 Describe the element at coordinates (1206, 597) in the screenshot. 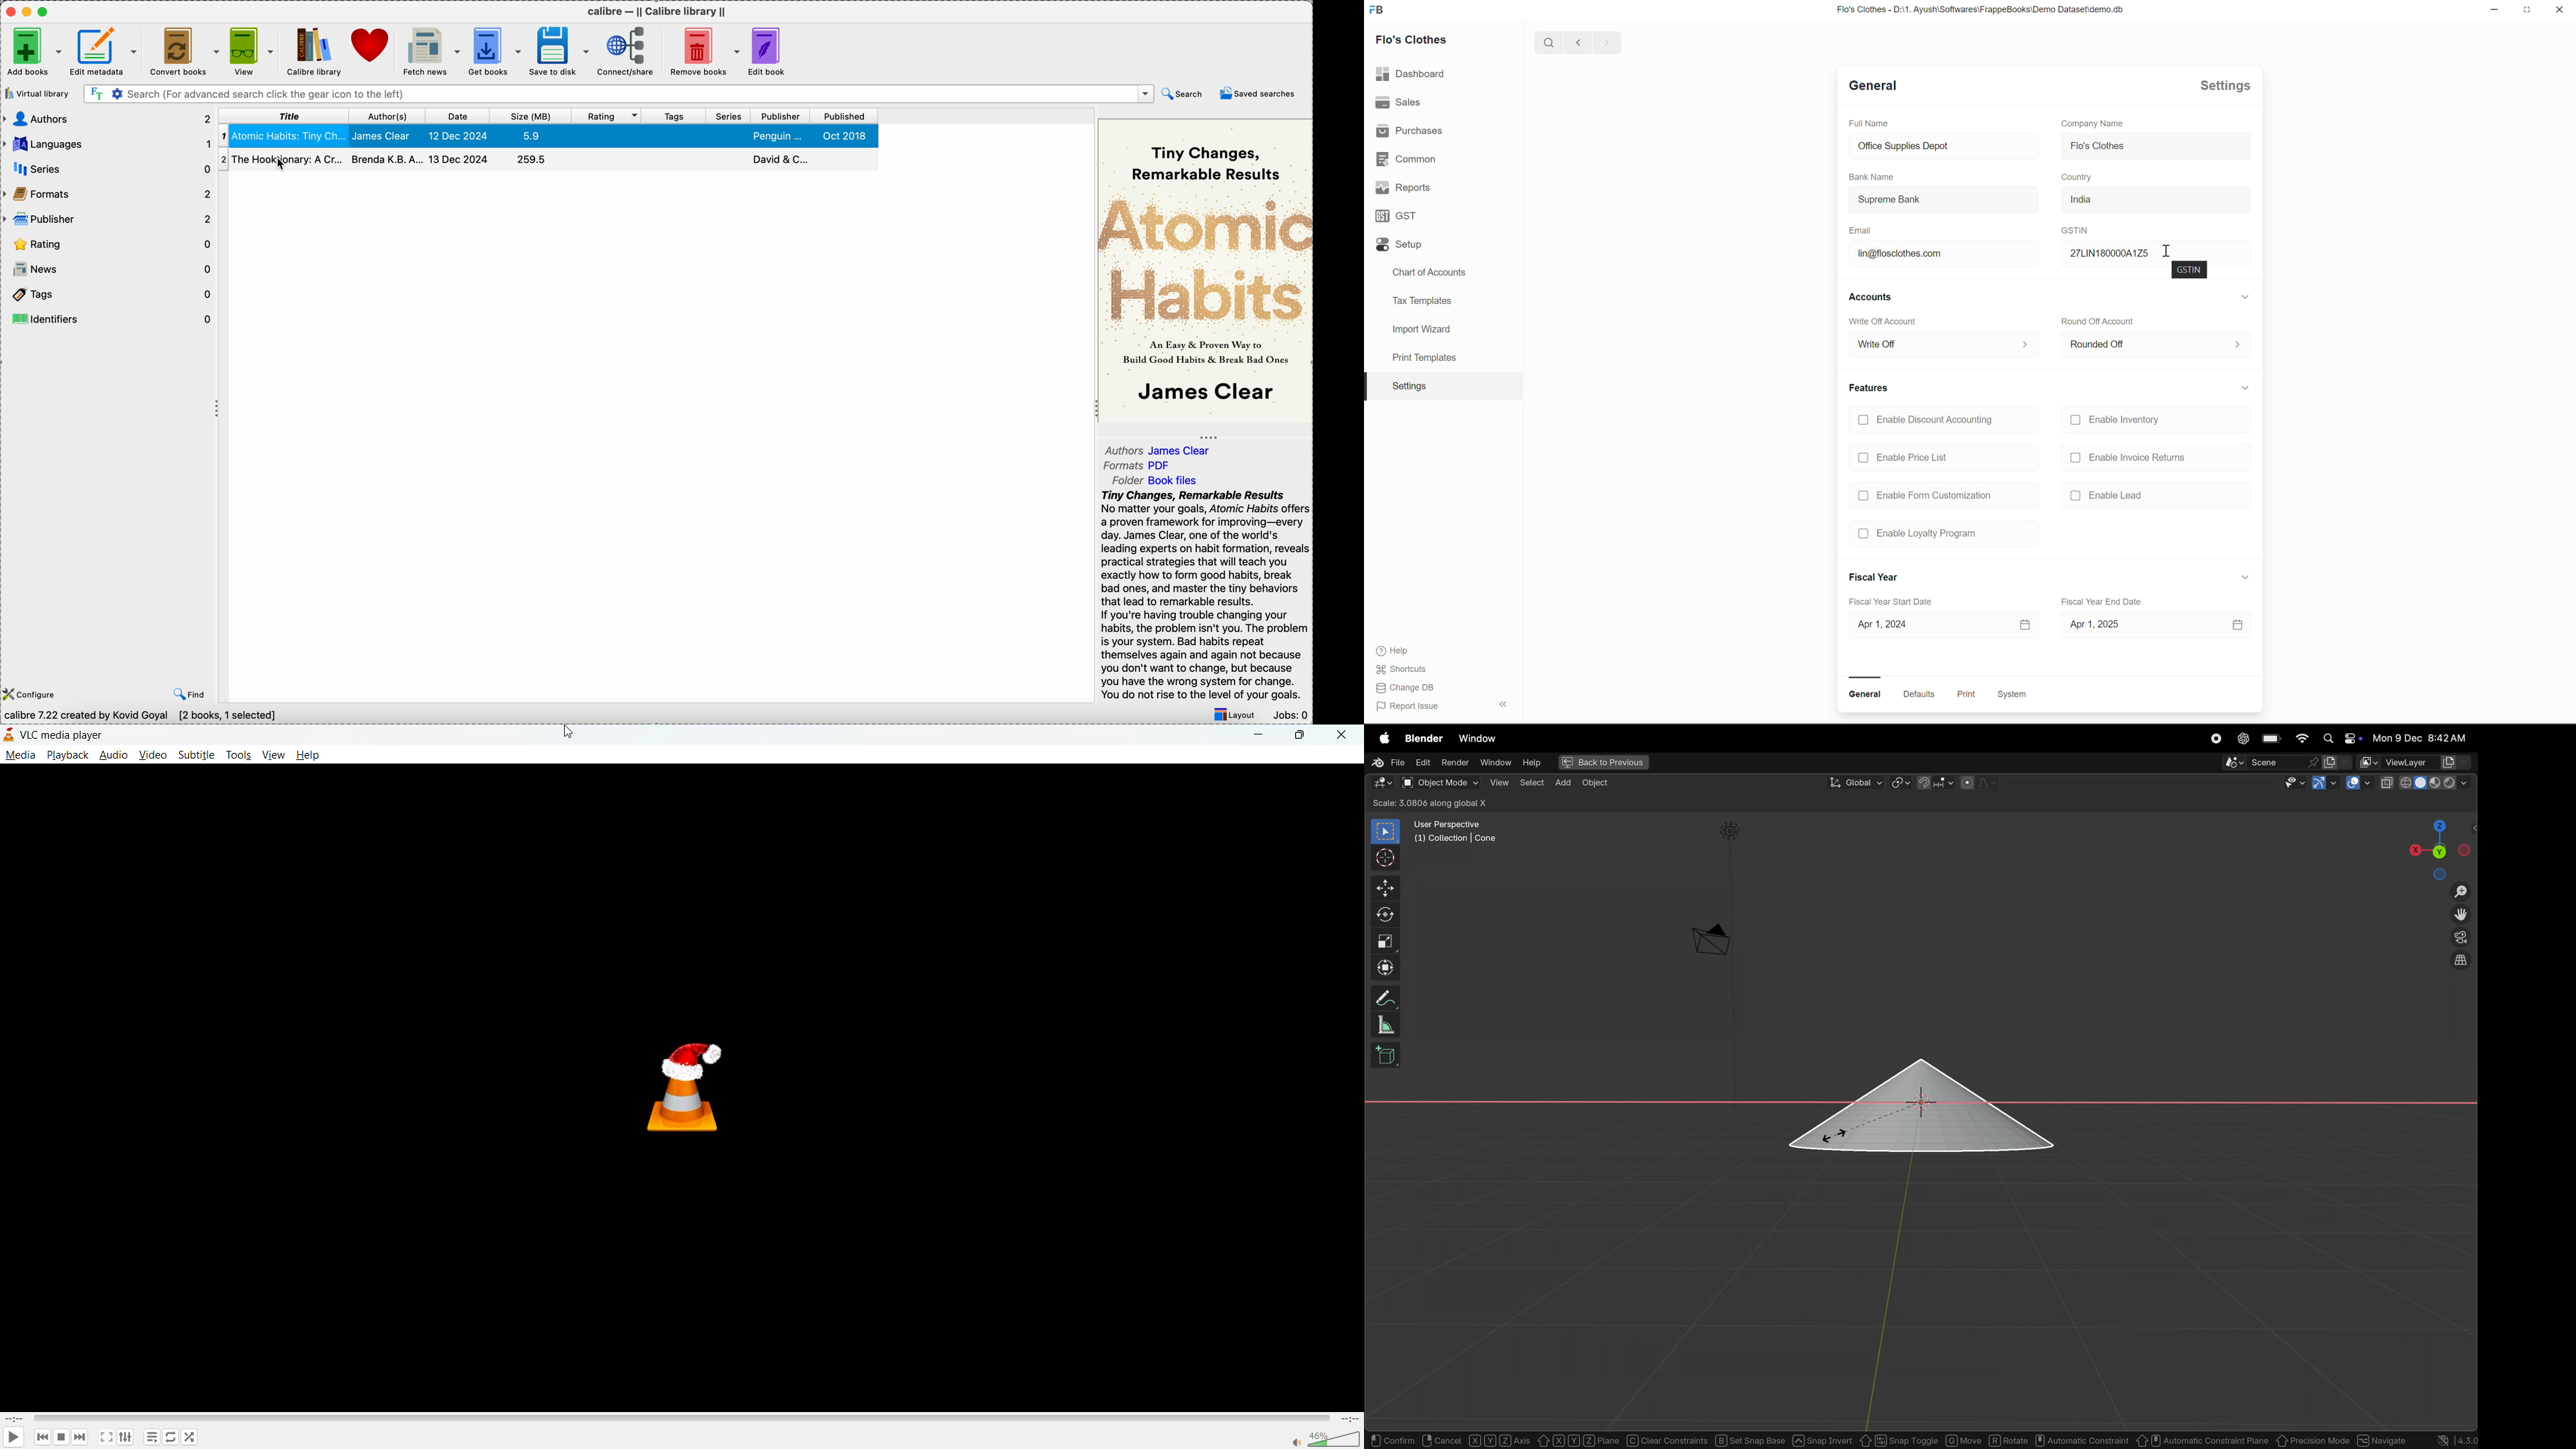

I see `book summary` at that location.